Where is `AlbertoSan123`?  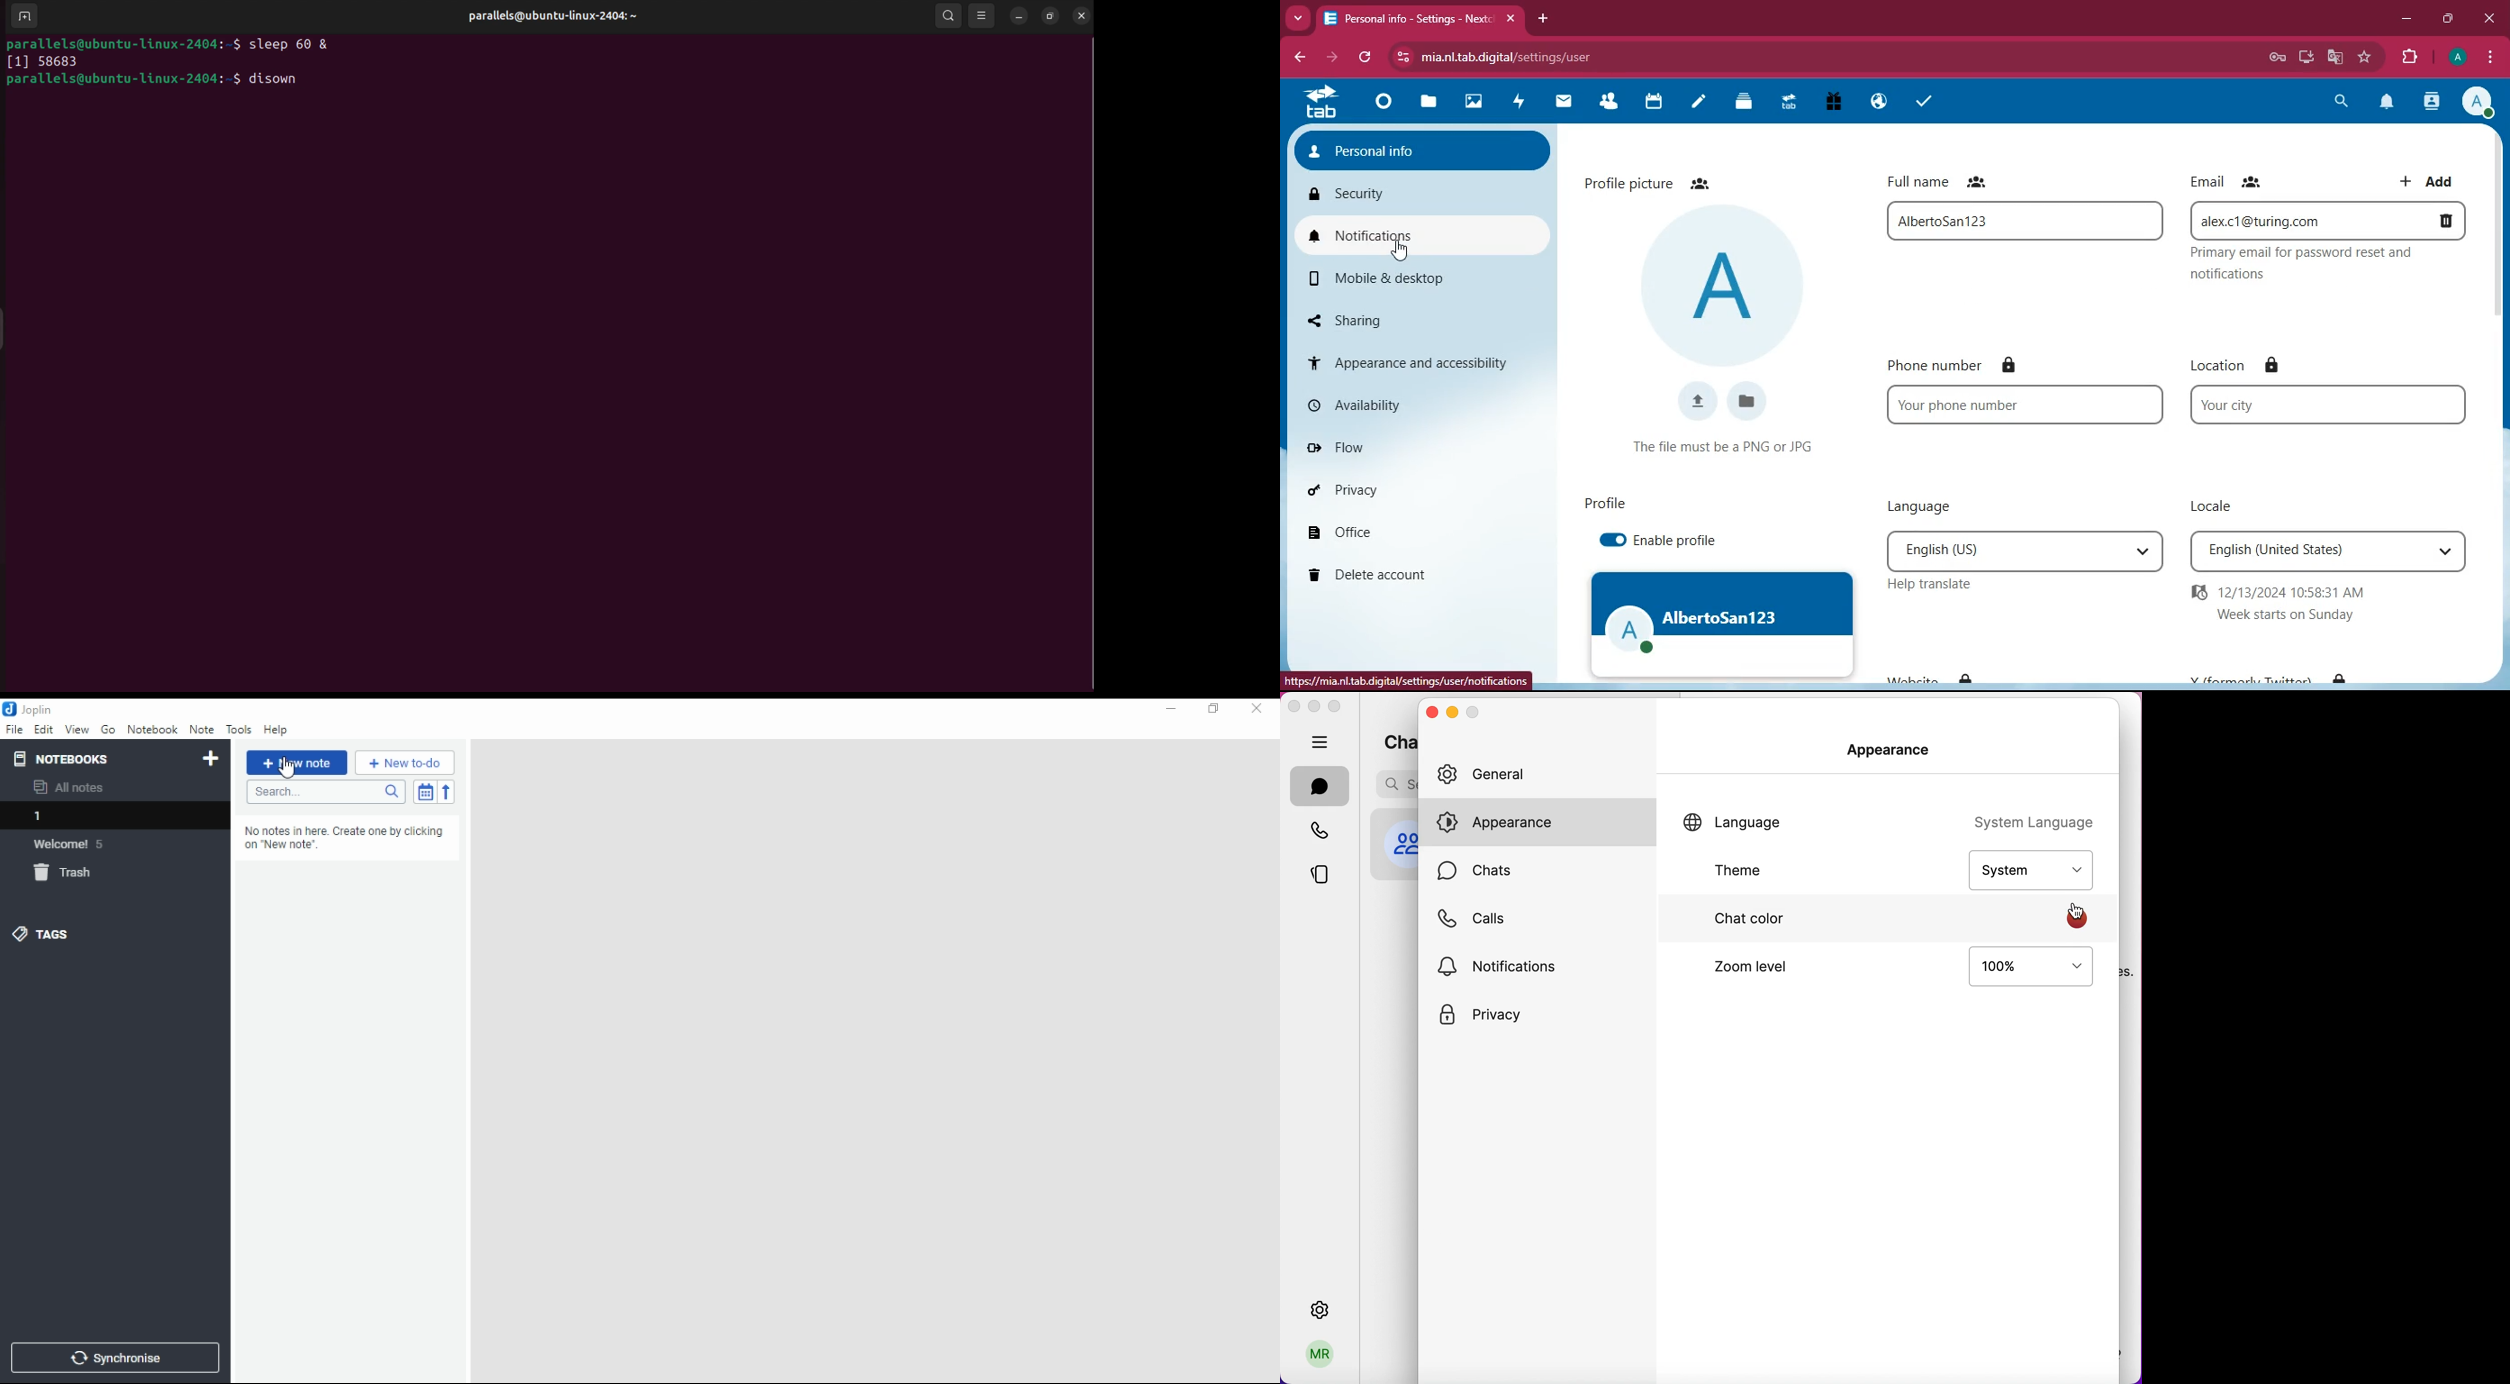 AlbertoSan123 is located at coordinates (2026, 223).